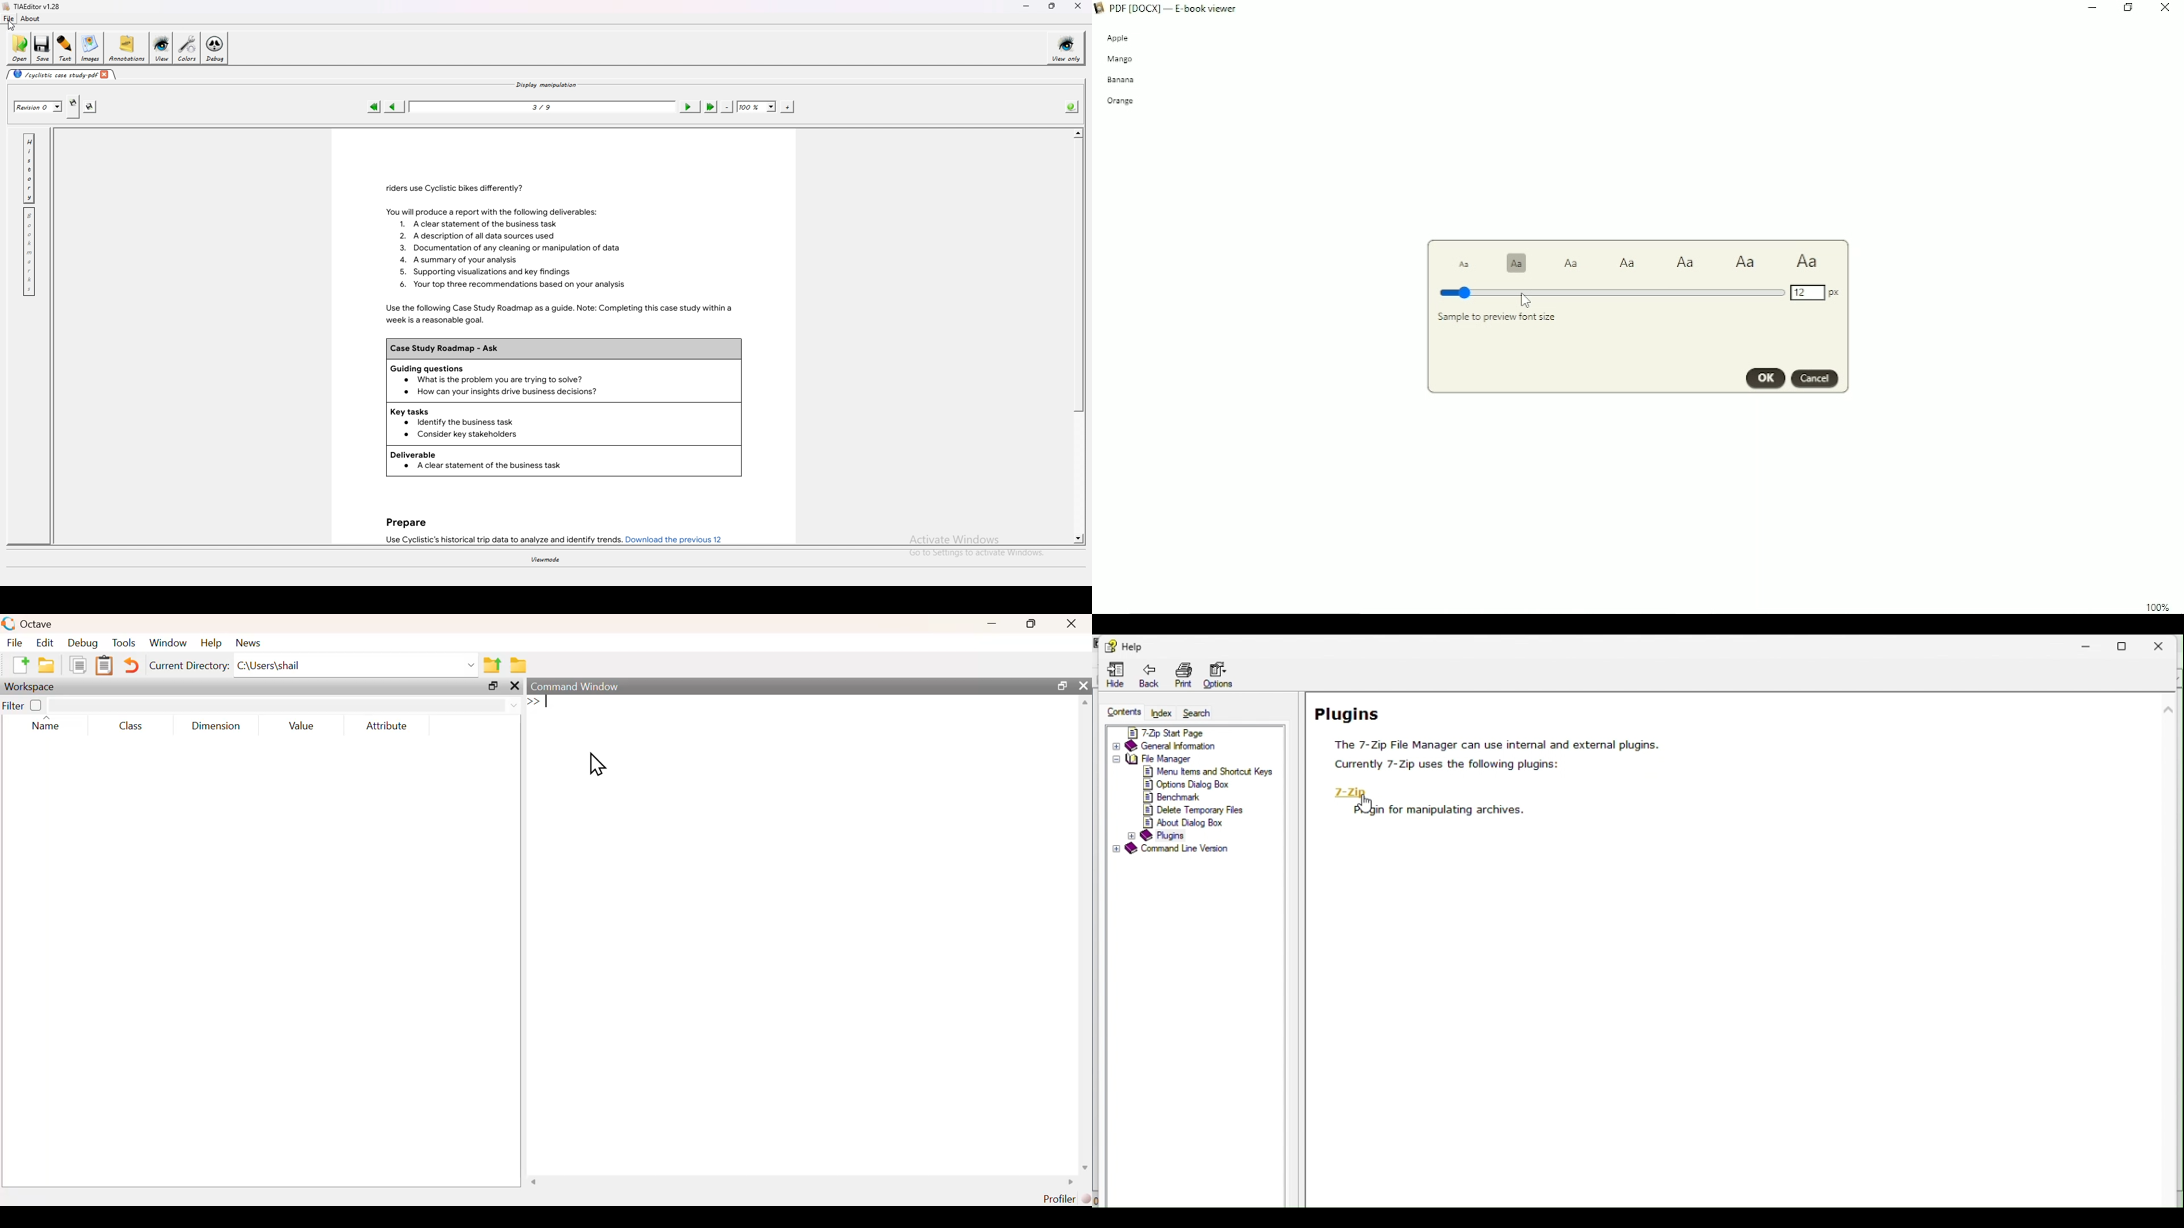 Image resolution: width=2184 pixels, height=1232 pixels. What do you see at coordinates (514, 704) in the screenshot?
I see `dropdown` at bounding box center [514, 704].